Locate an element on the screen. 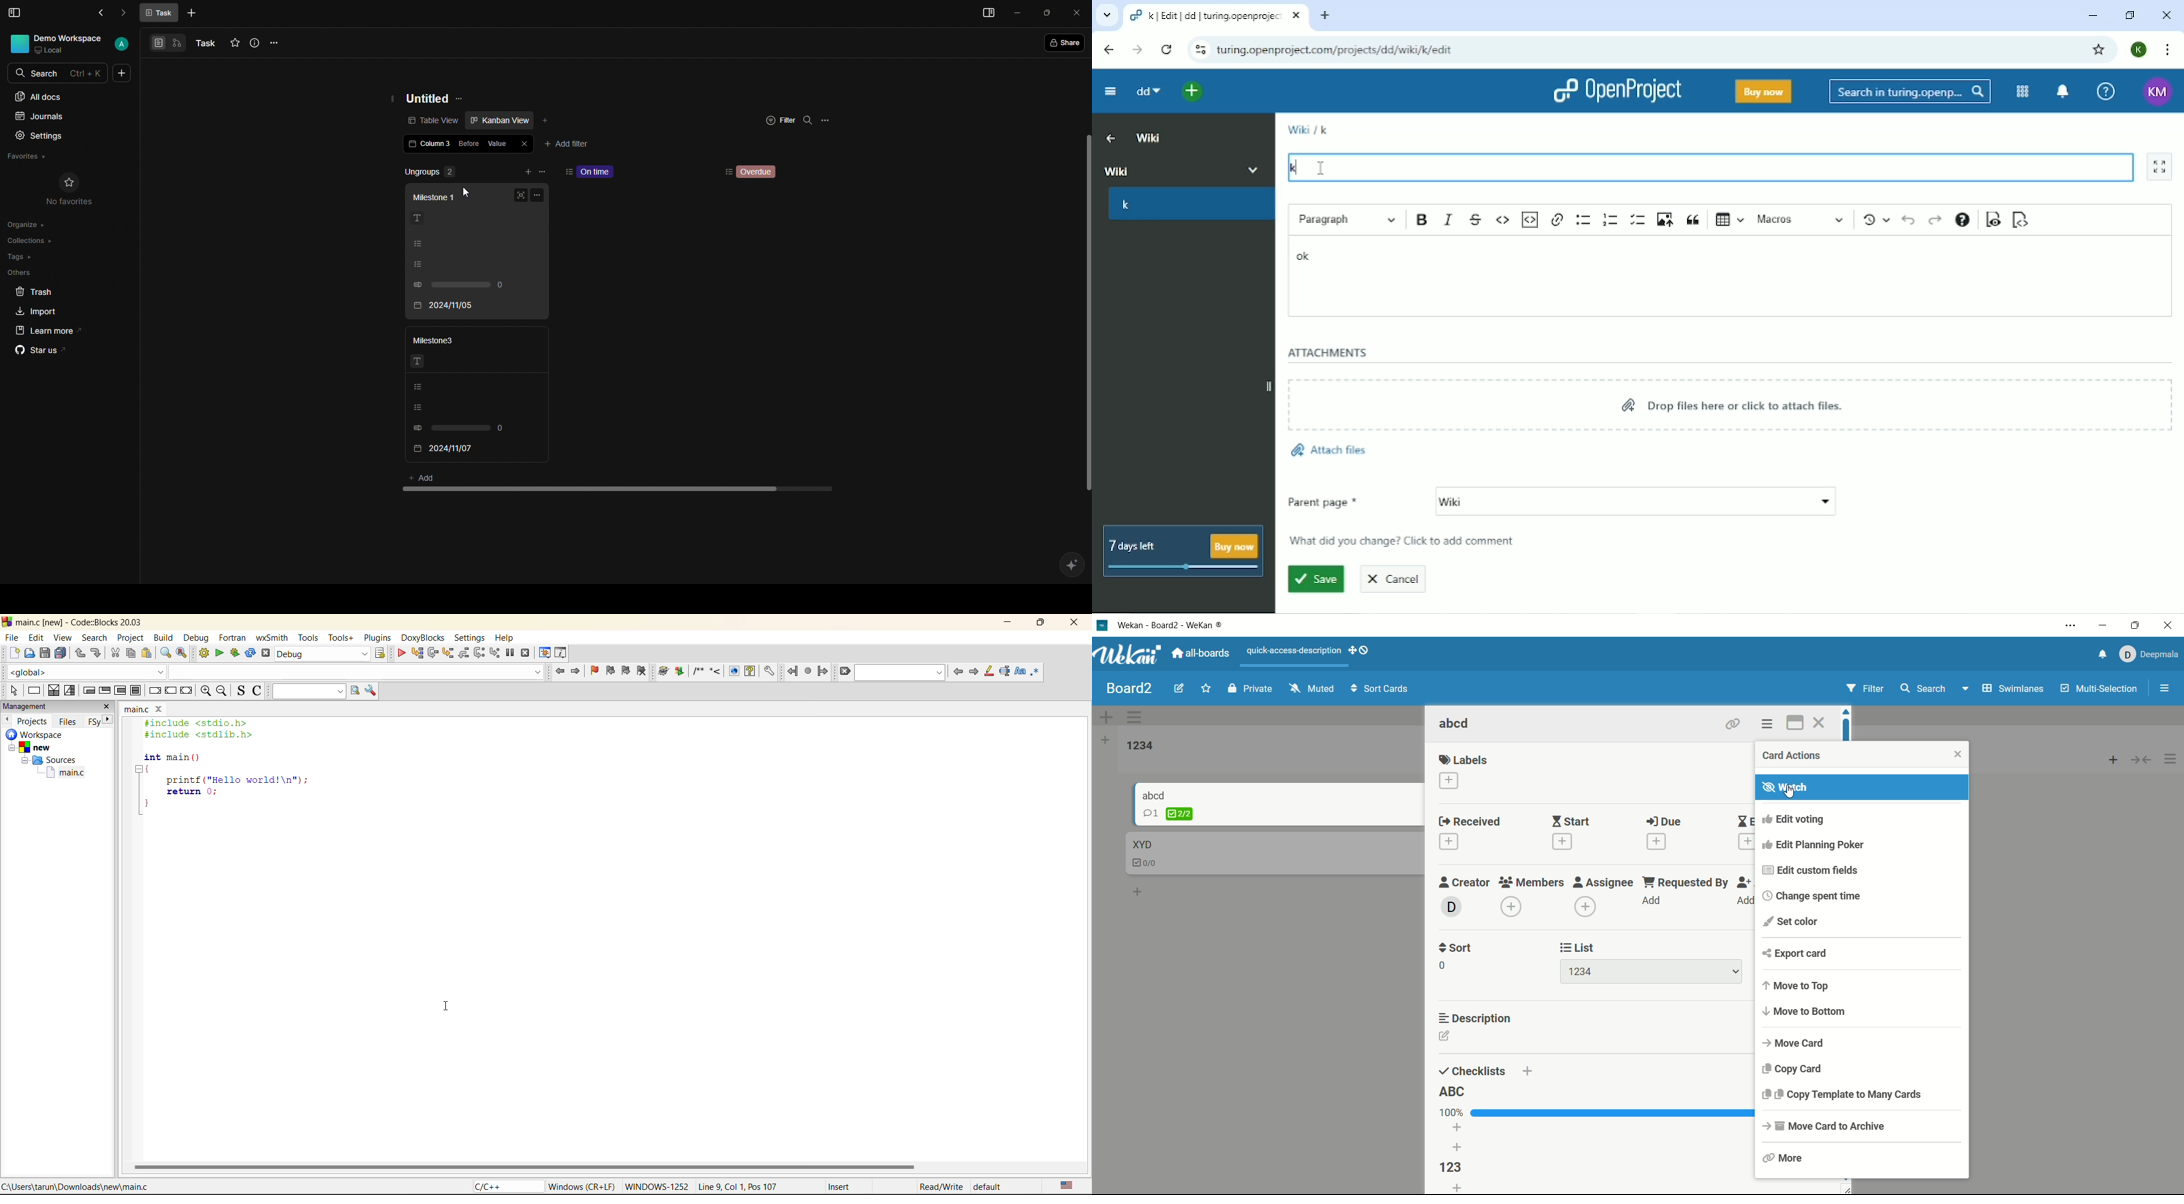 This screenshot has width=2184, height=1204. Activate zen mode is located at coordinates (2159, 167).